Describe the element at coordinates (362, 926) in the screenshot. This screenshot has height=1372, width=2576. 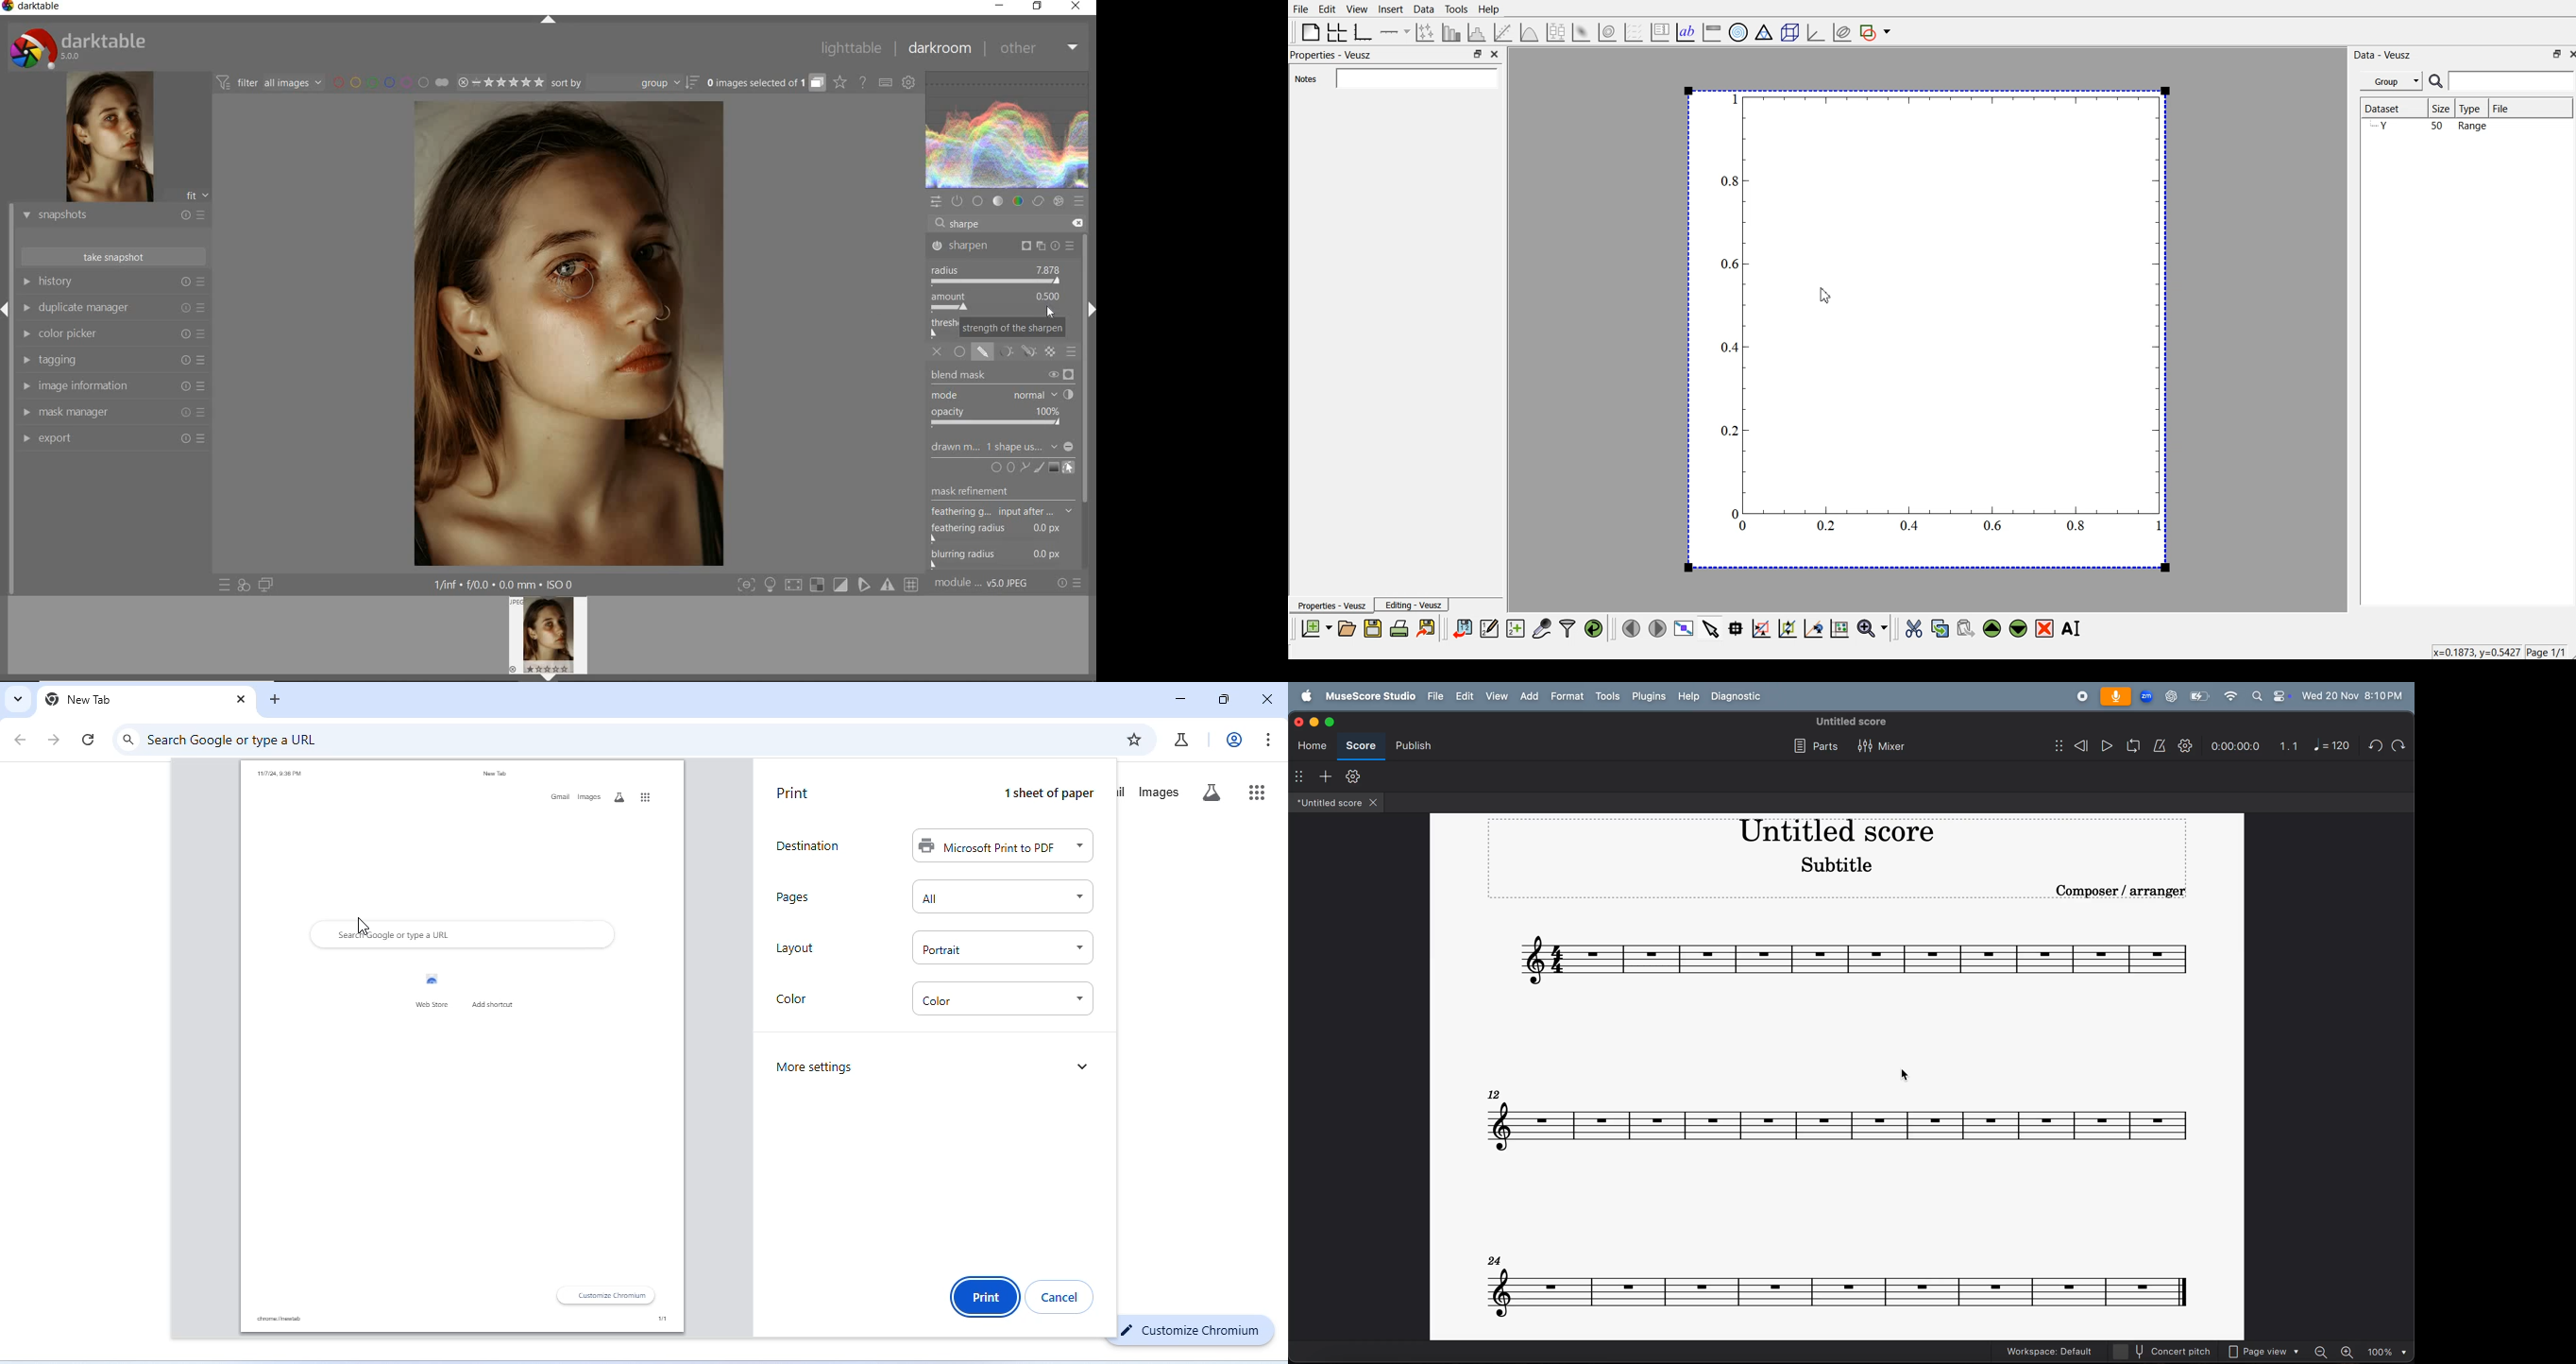
I see `Cursor` at that location.